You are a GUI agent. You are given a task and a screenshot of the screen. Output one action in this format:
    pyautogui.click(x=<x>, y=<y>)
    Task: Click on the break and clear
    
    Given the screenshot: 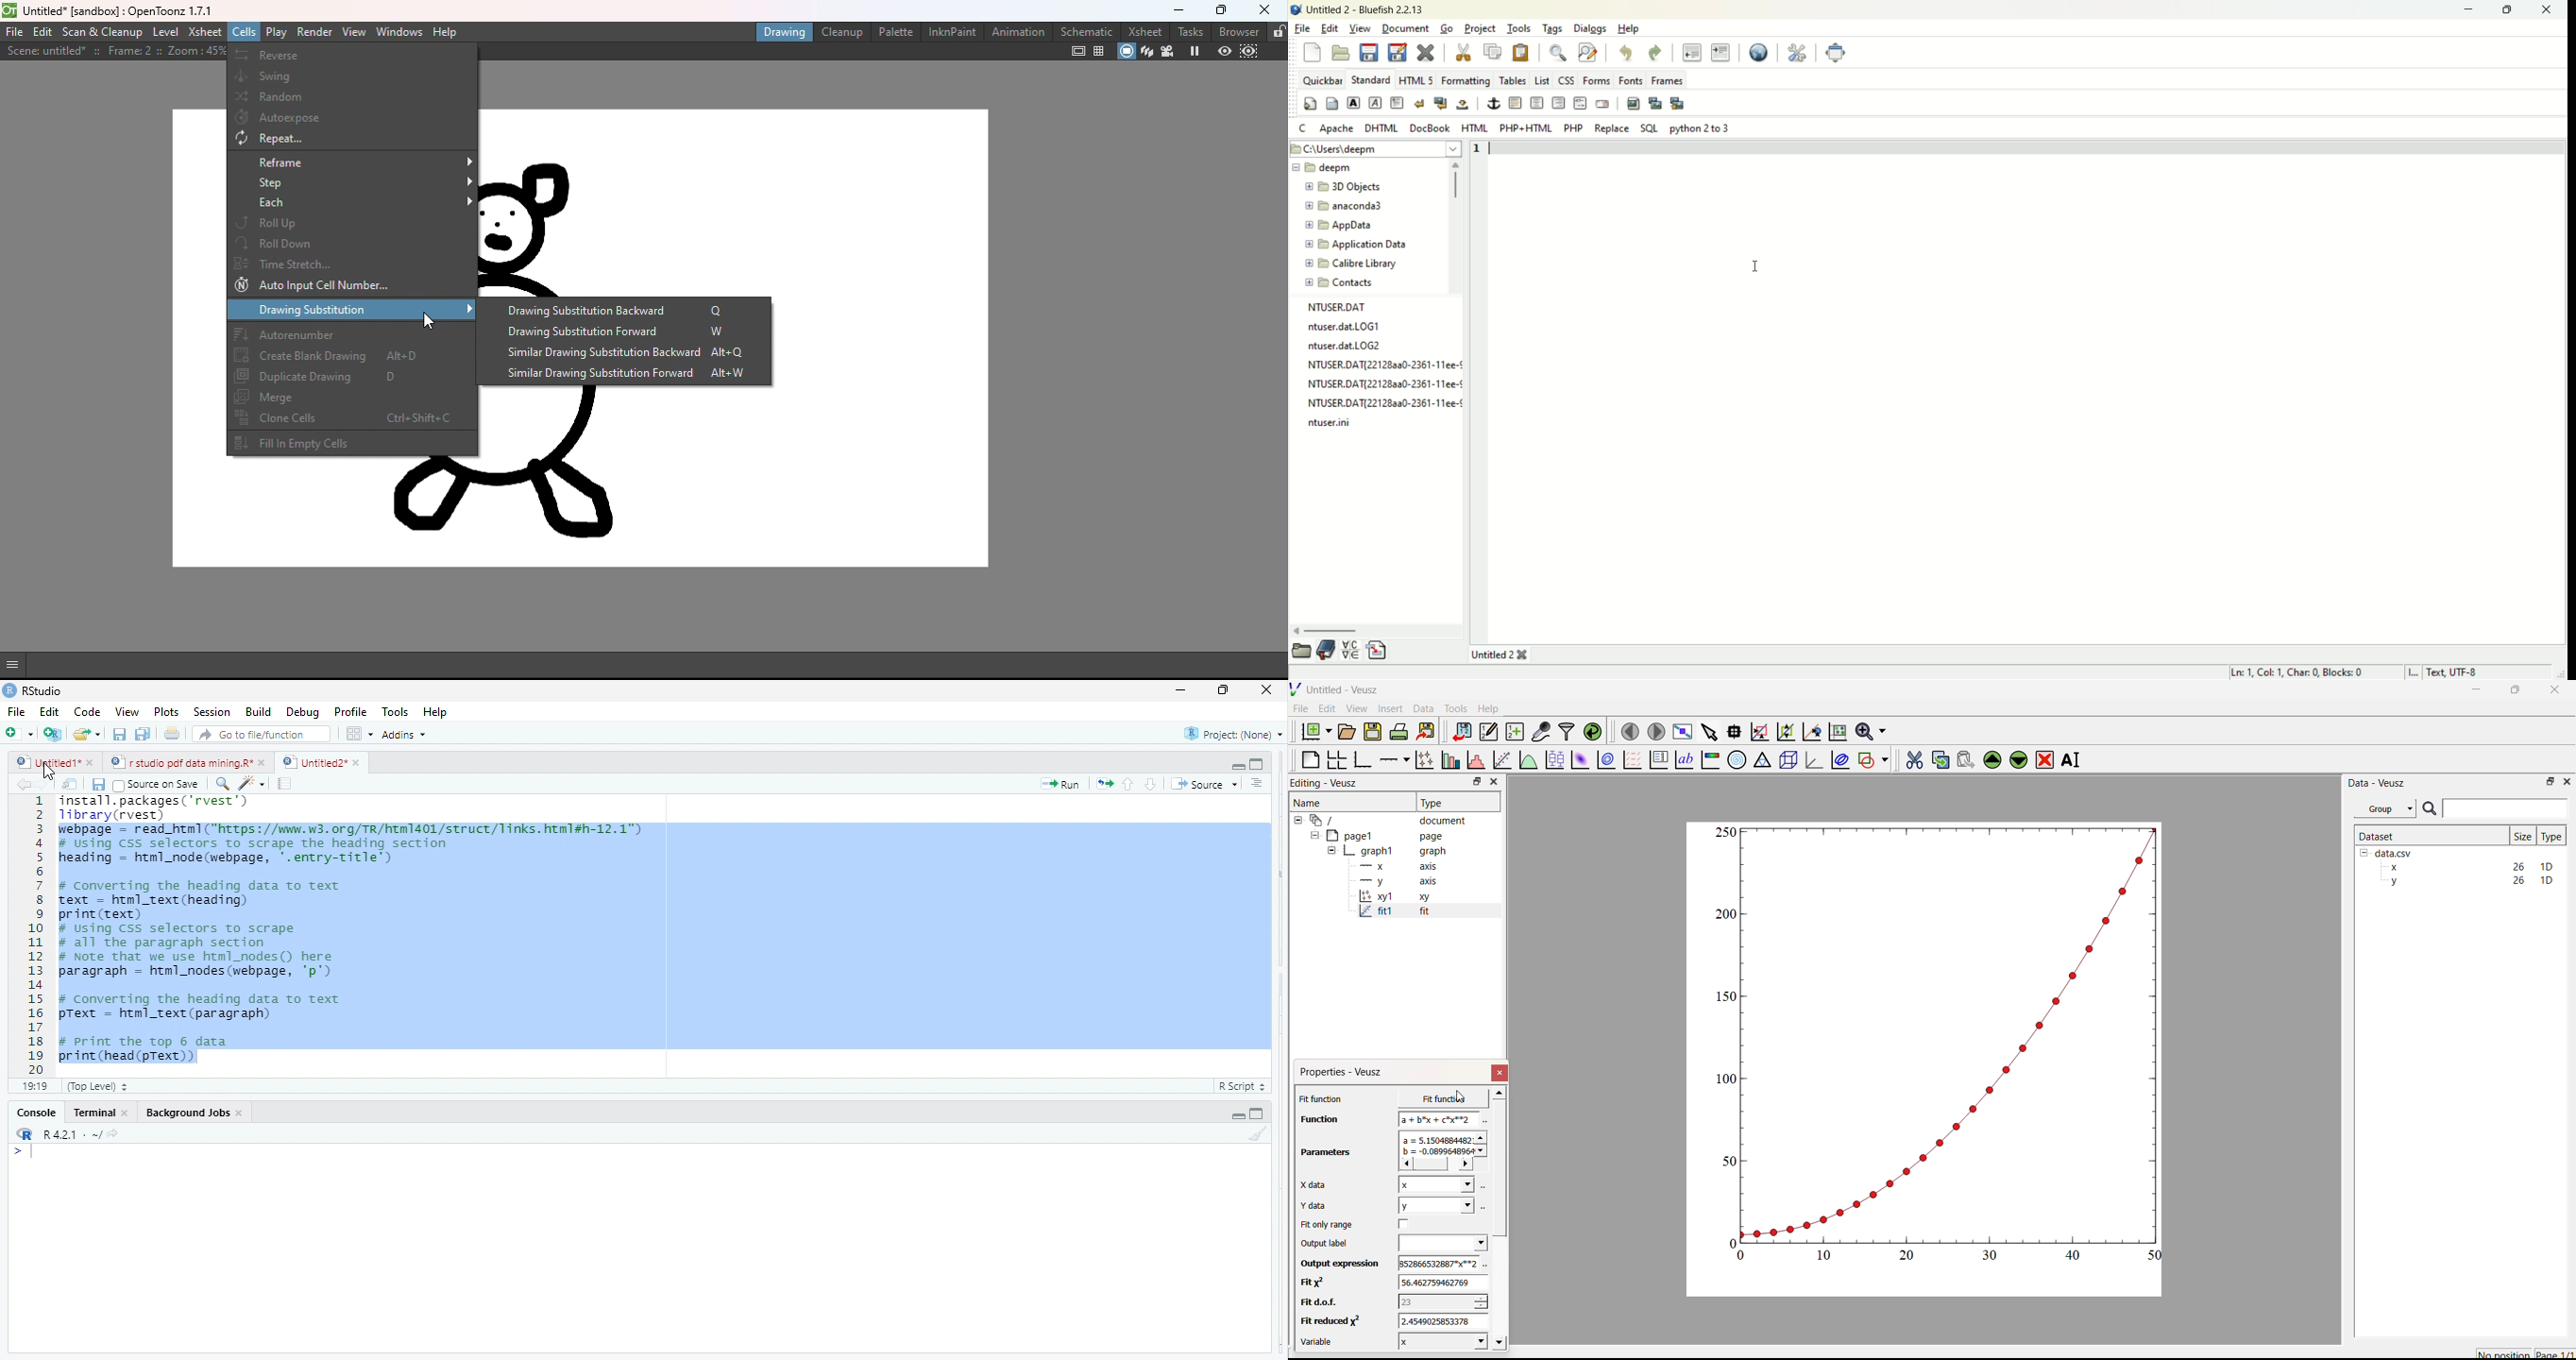 What is the action you would take?
    pyautogui.click(x=1443, y=101)
    